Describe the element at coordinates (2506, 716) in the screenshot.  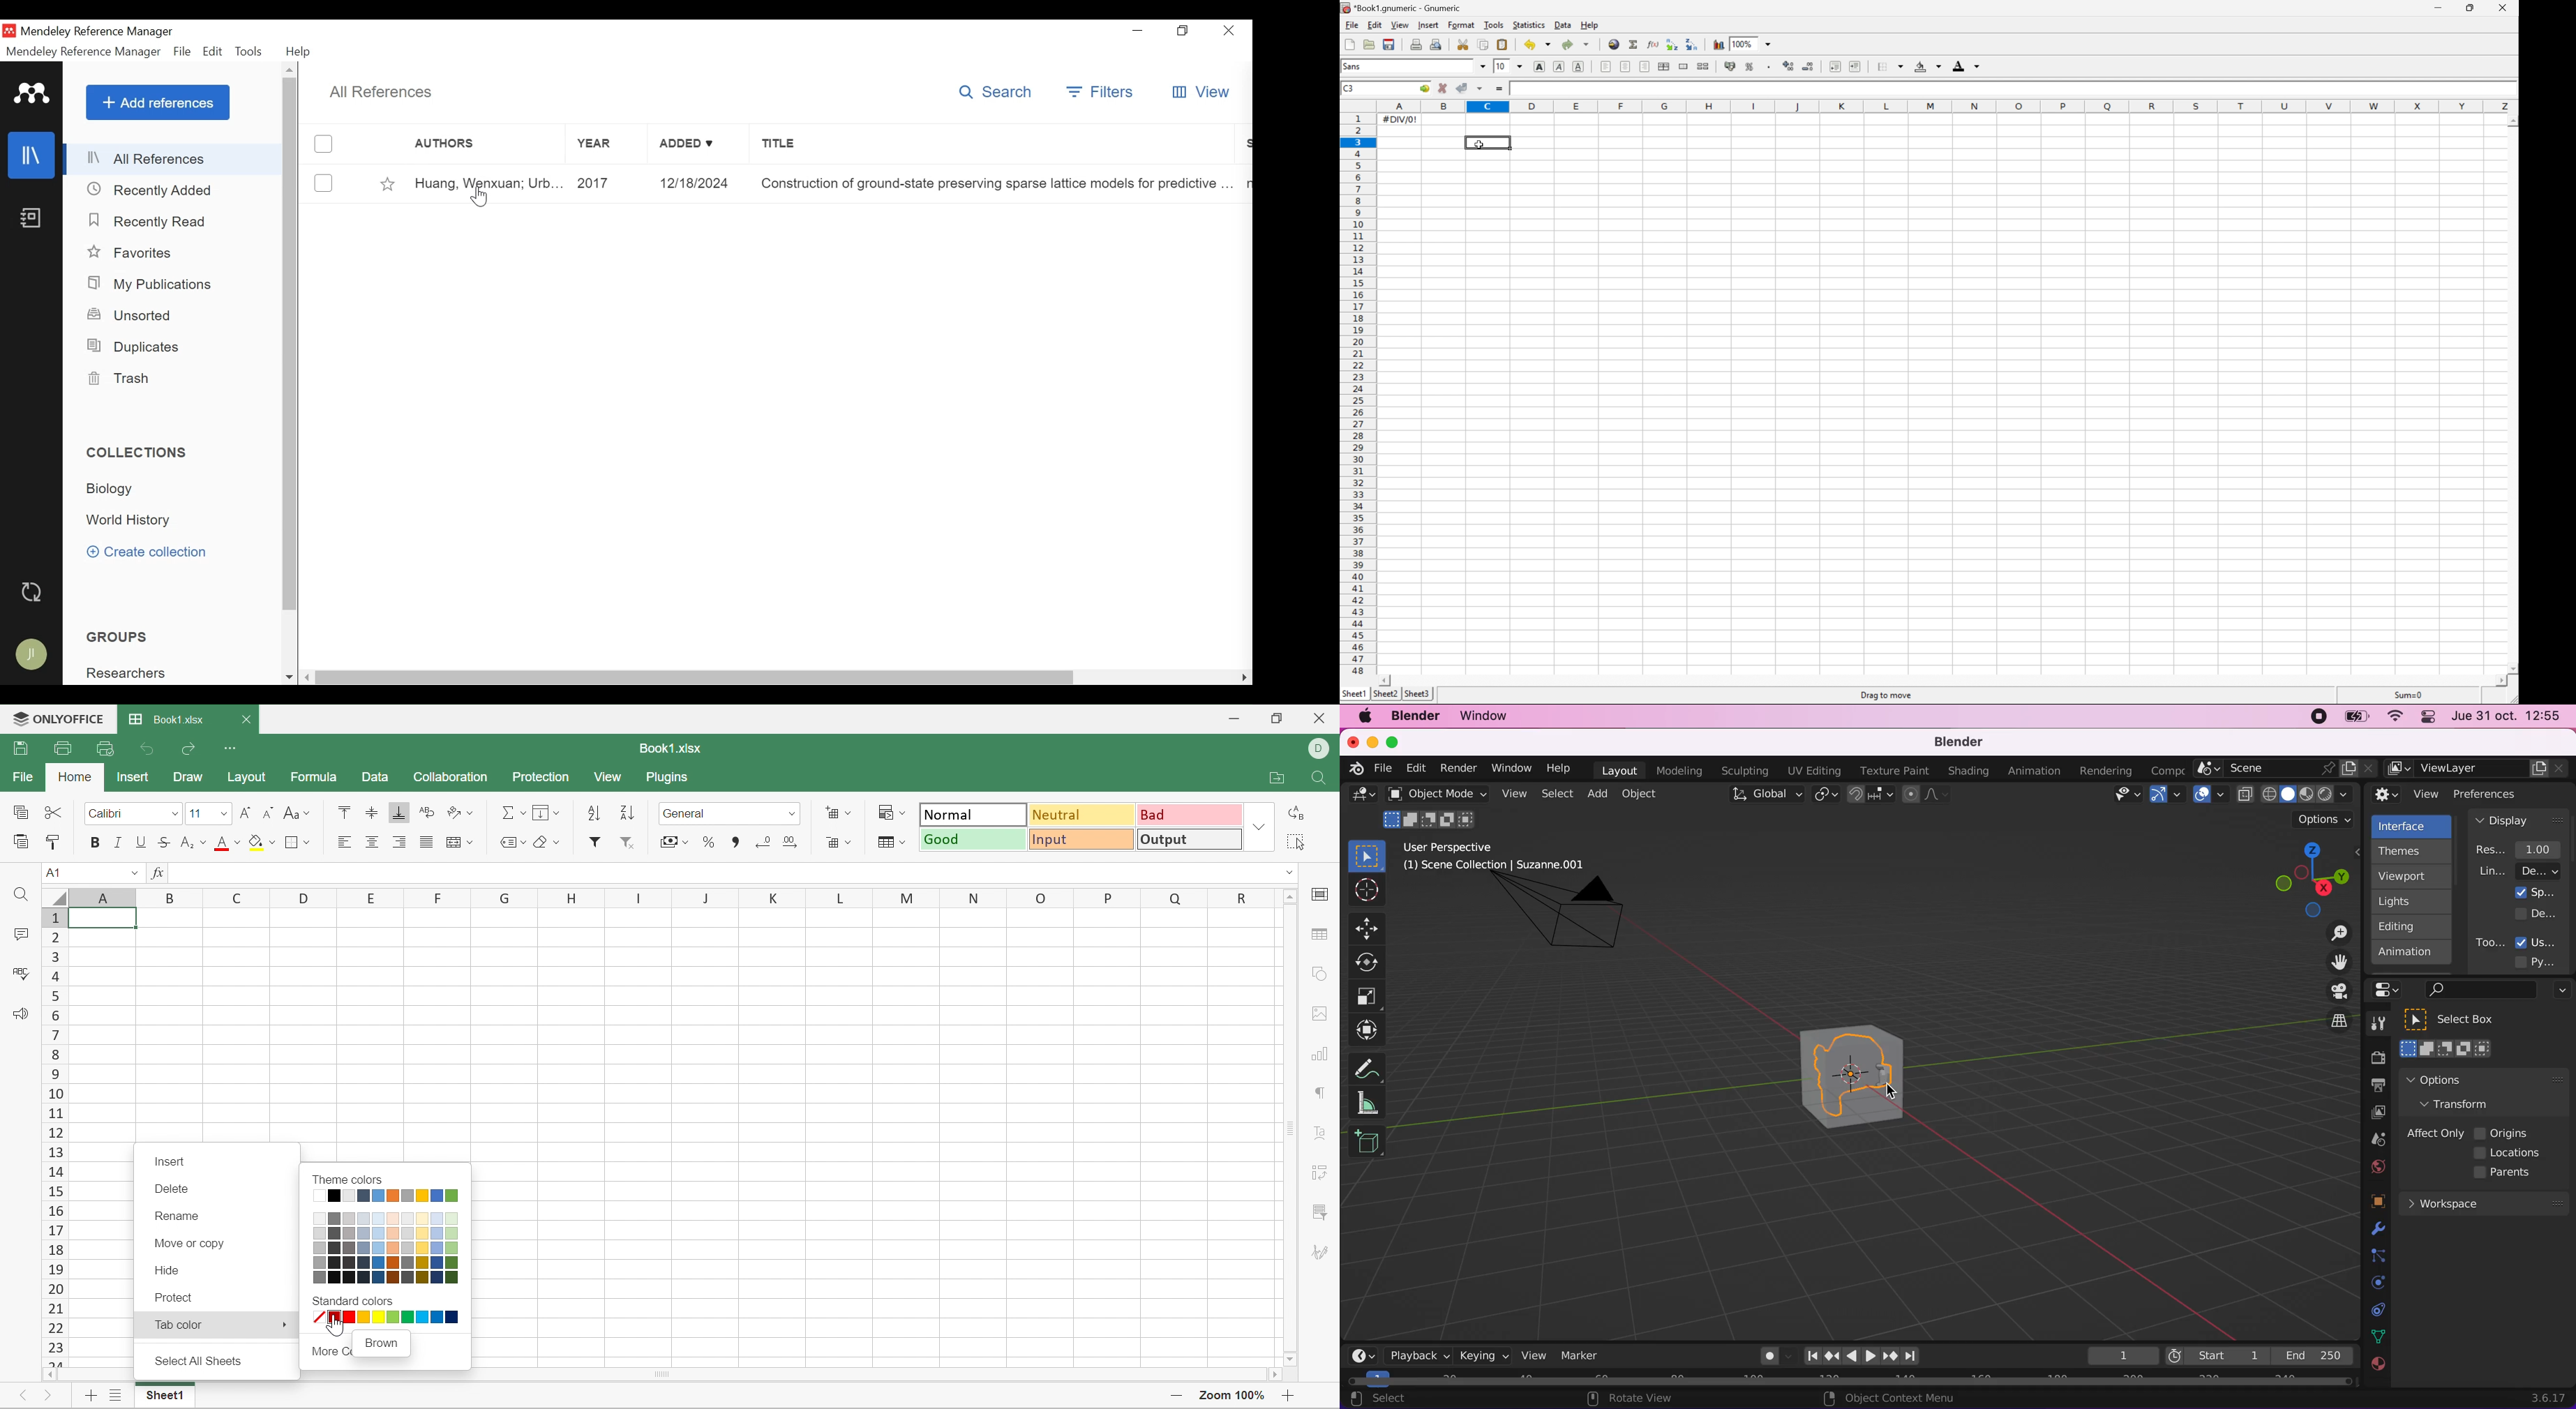
I see `jue 31 oct. 12:55` at that location.